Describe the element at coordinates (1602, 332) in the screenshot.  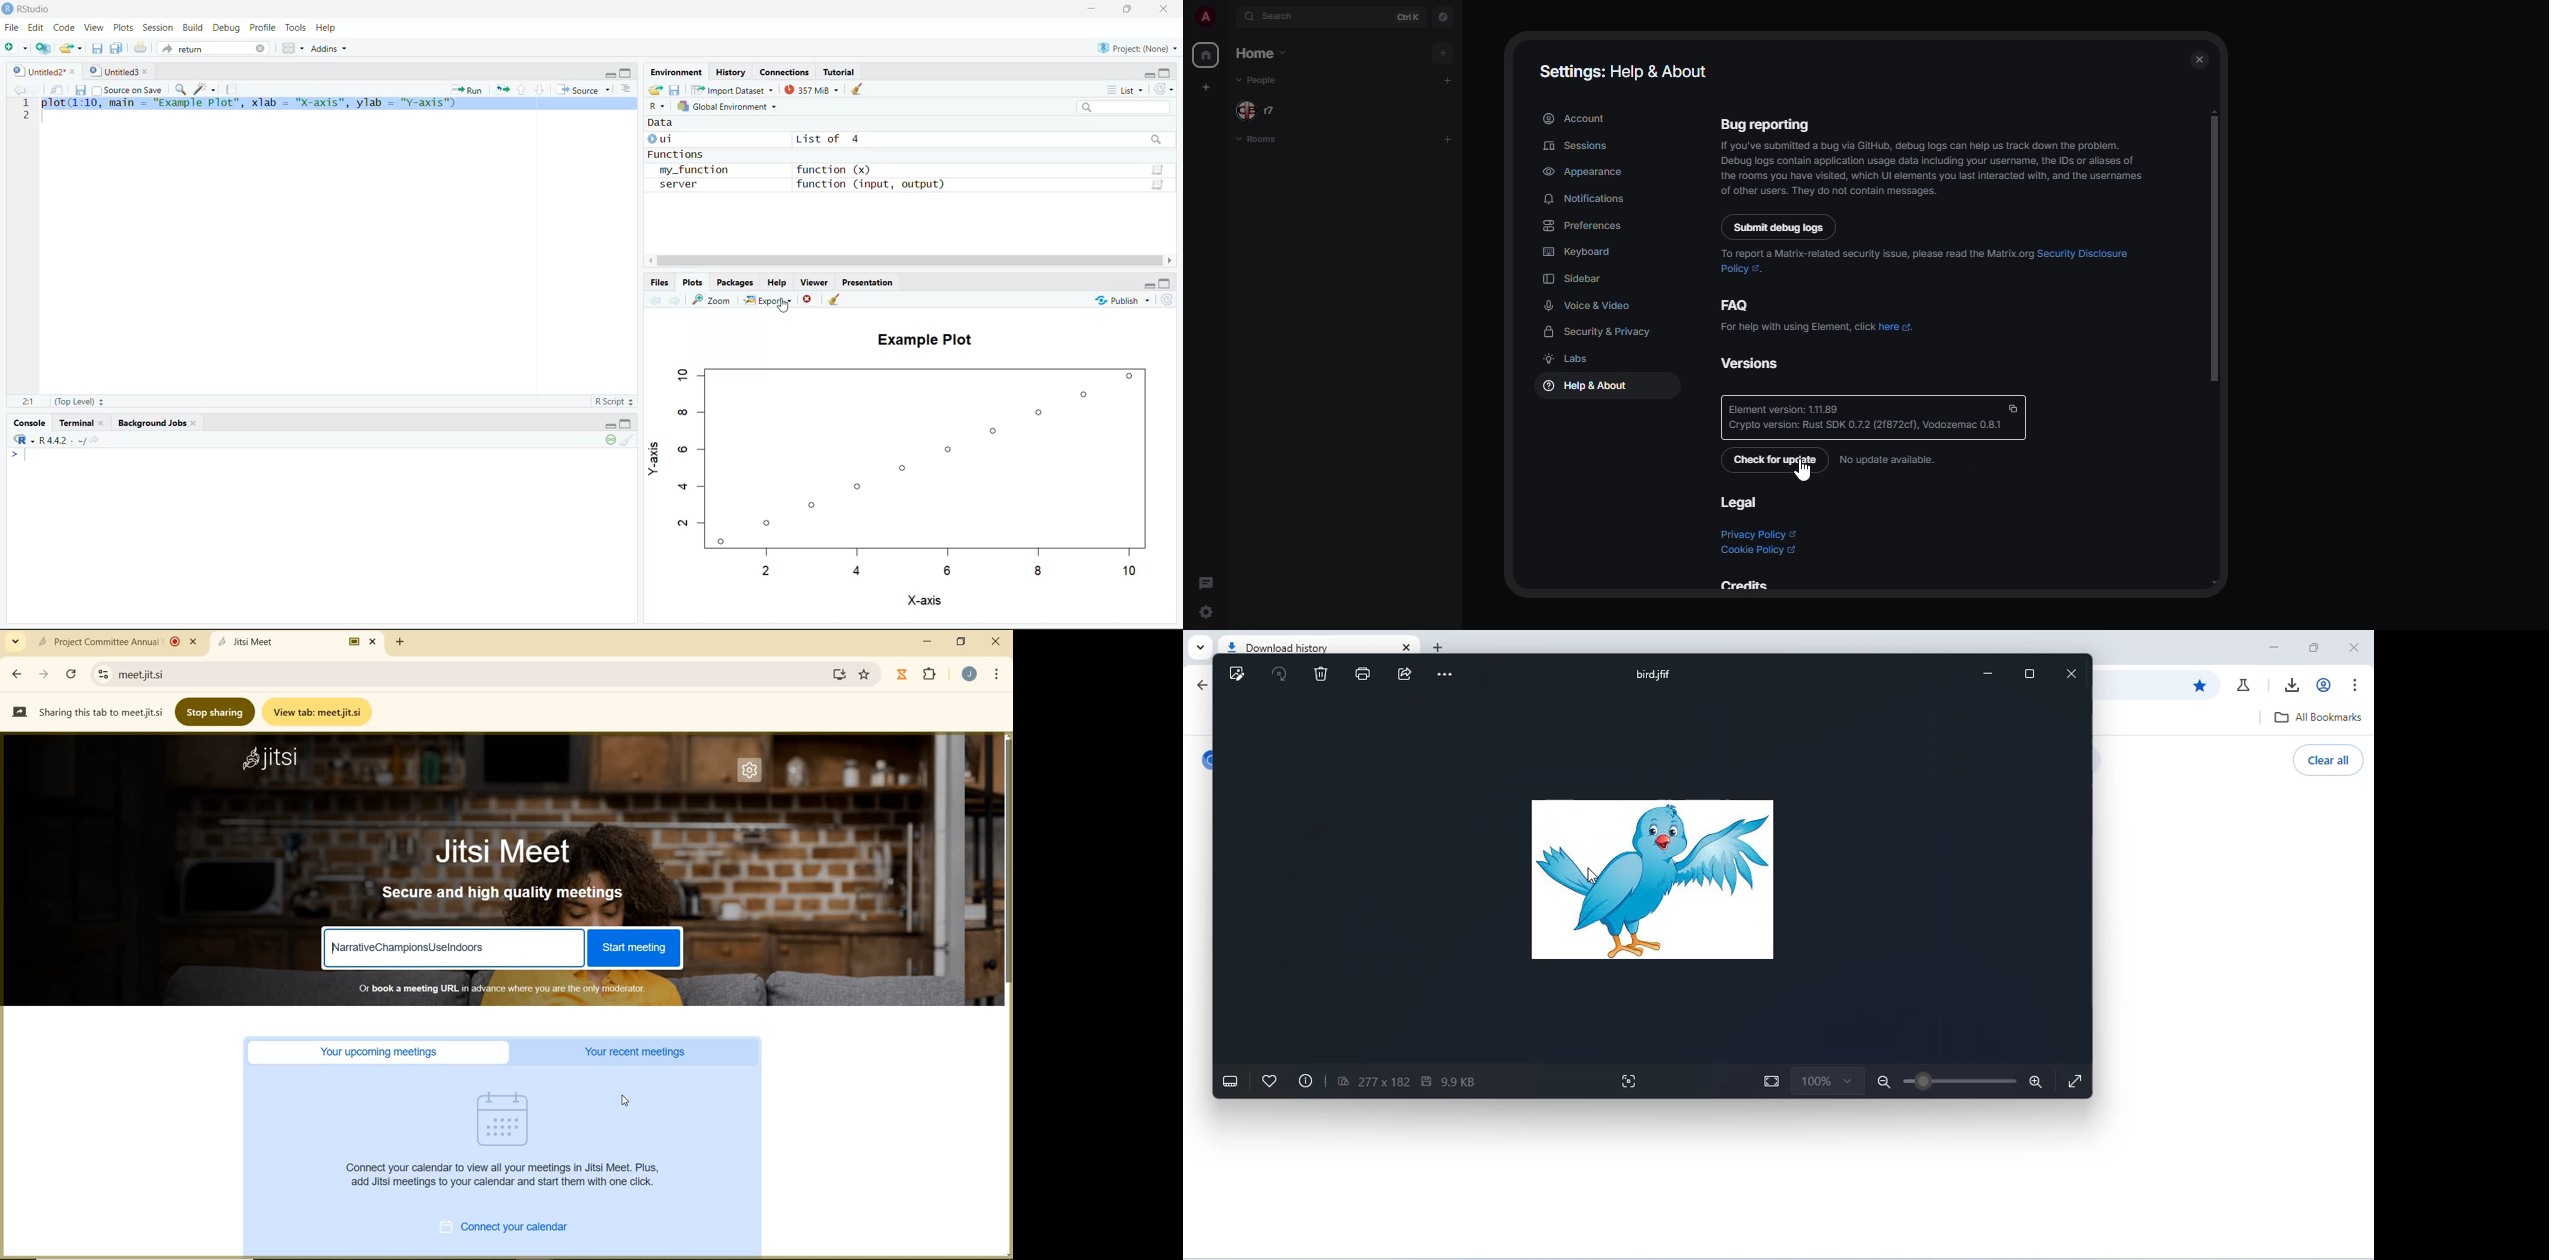
I see `security & privacy` at that location.